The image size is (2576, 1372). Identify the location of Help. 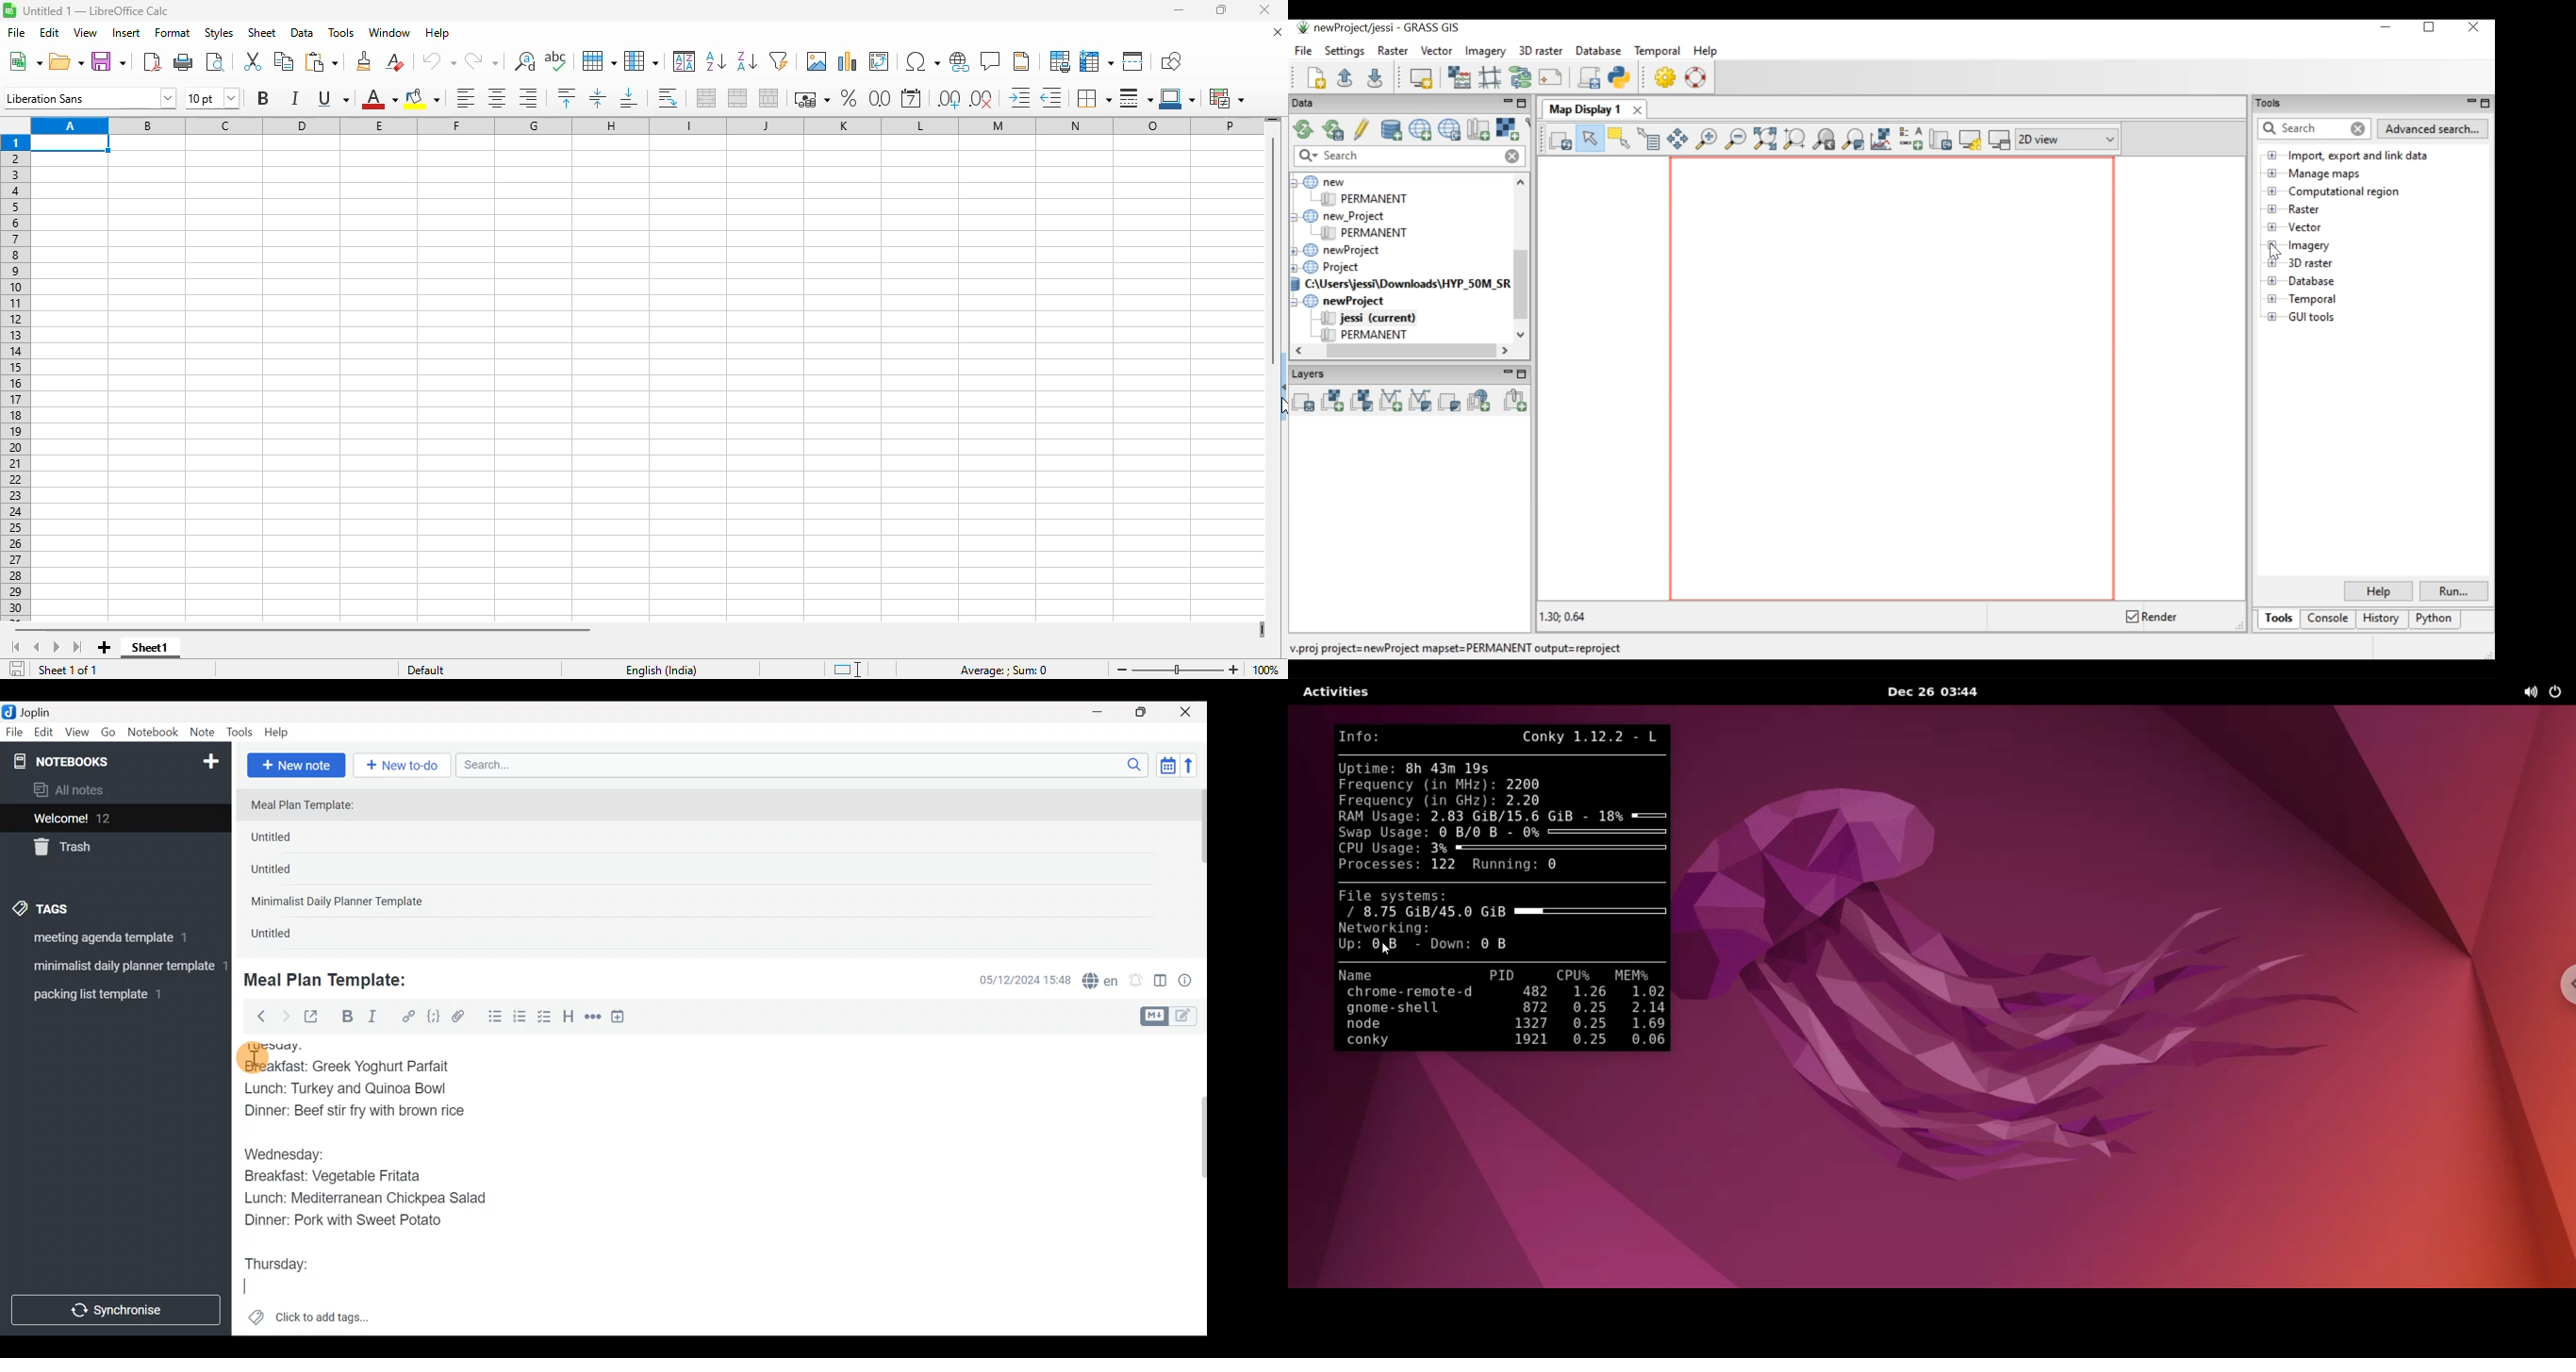
(281, 730).